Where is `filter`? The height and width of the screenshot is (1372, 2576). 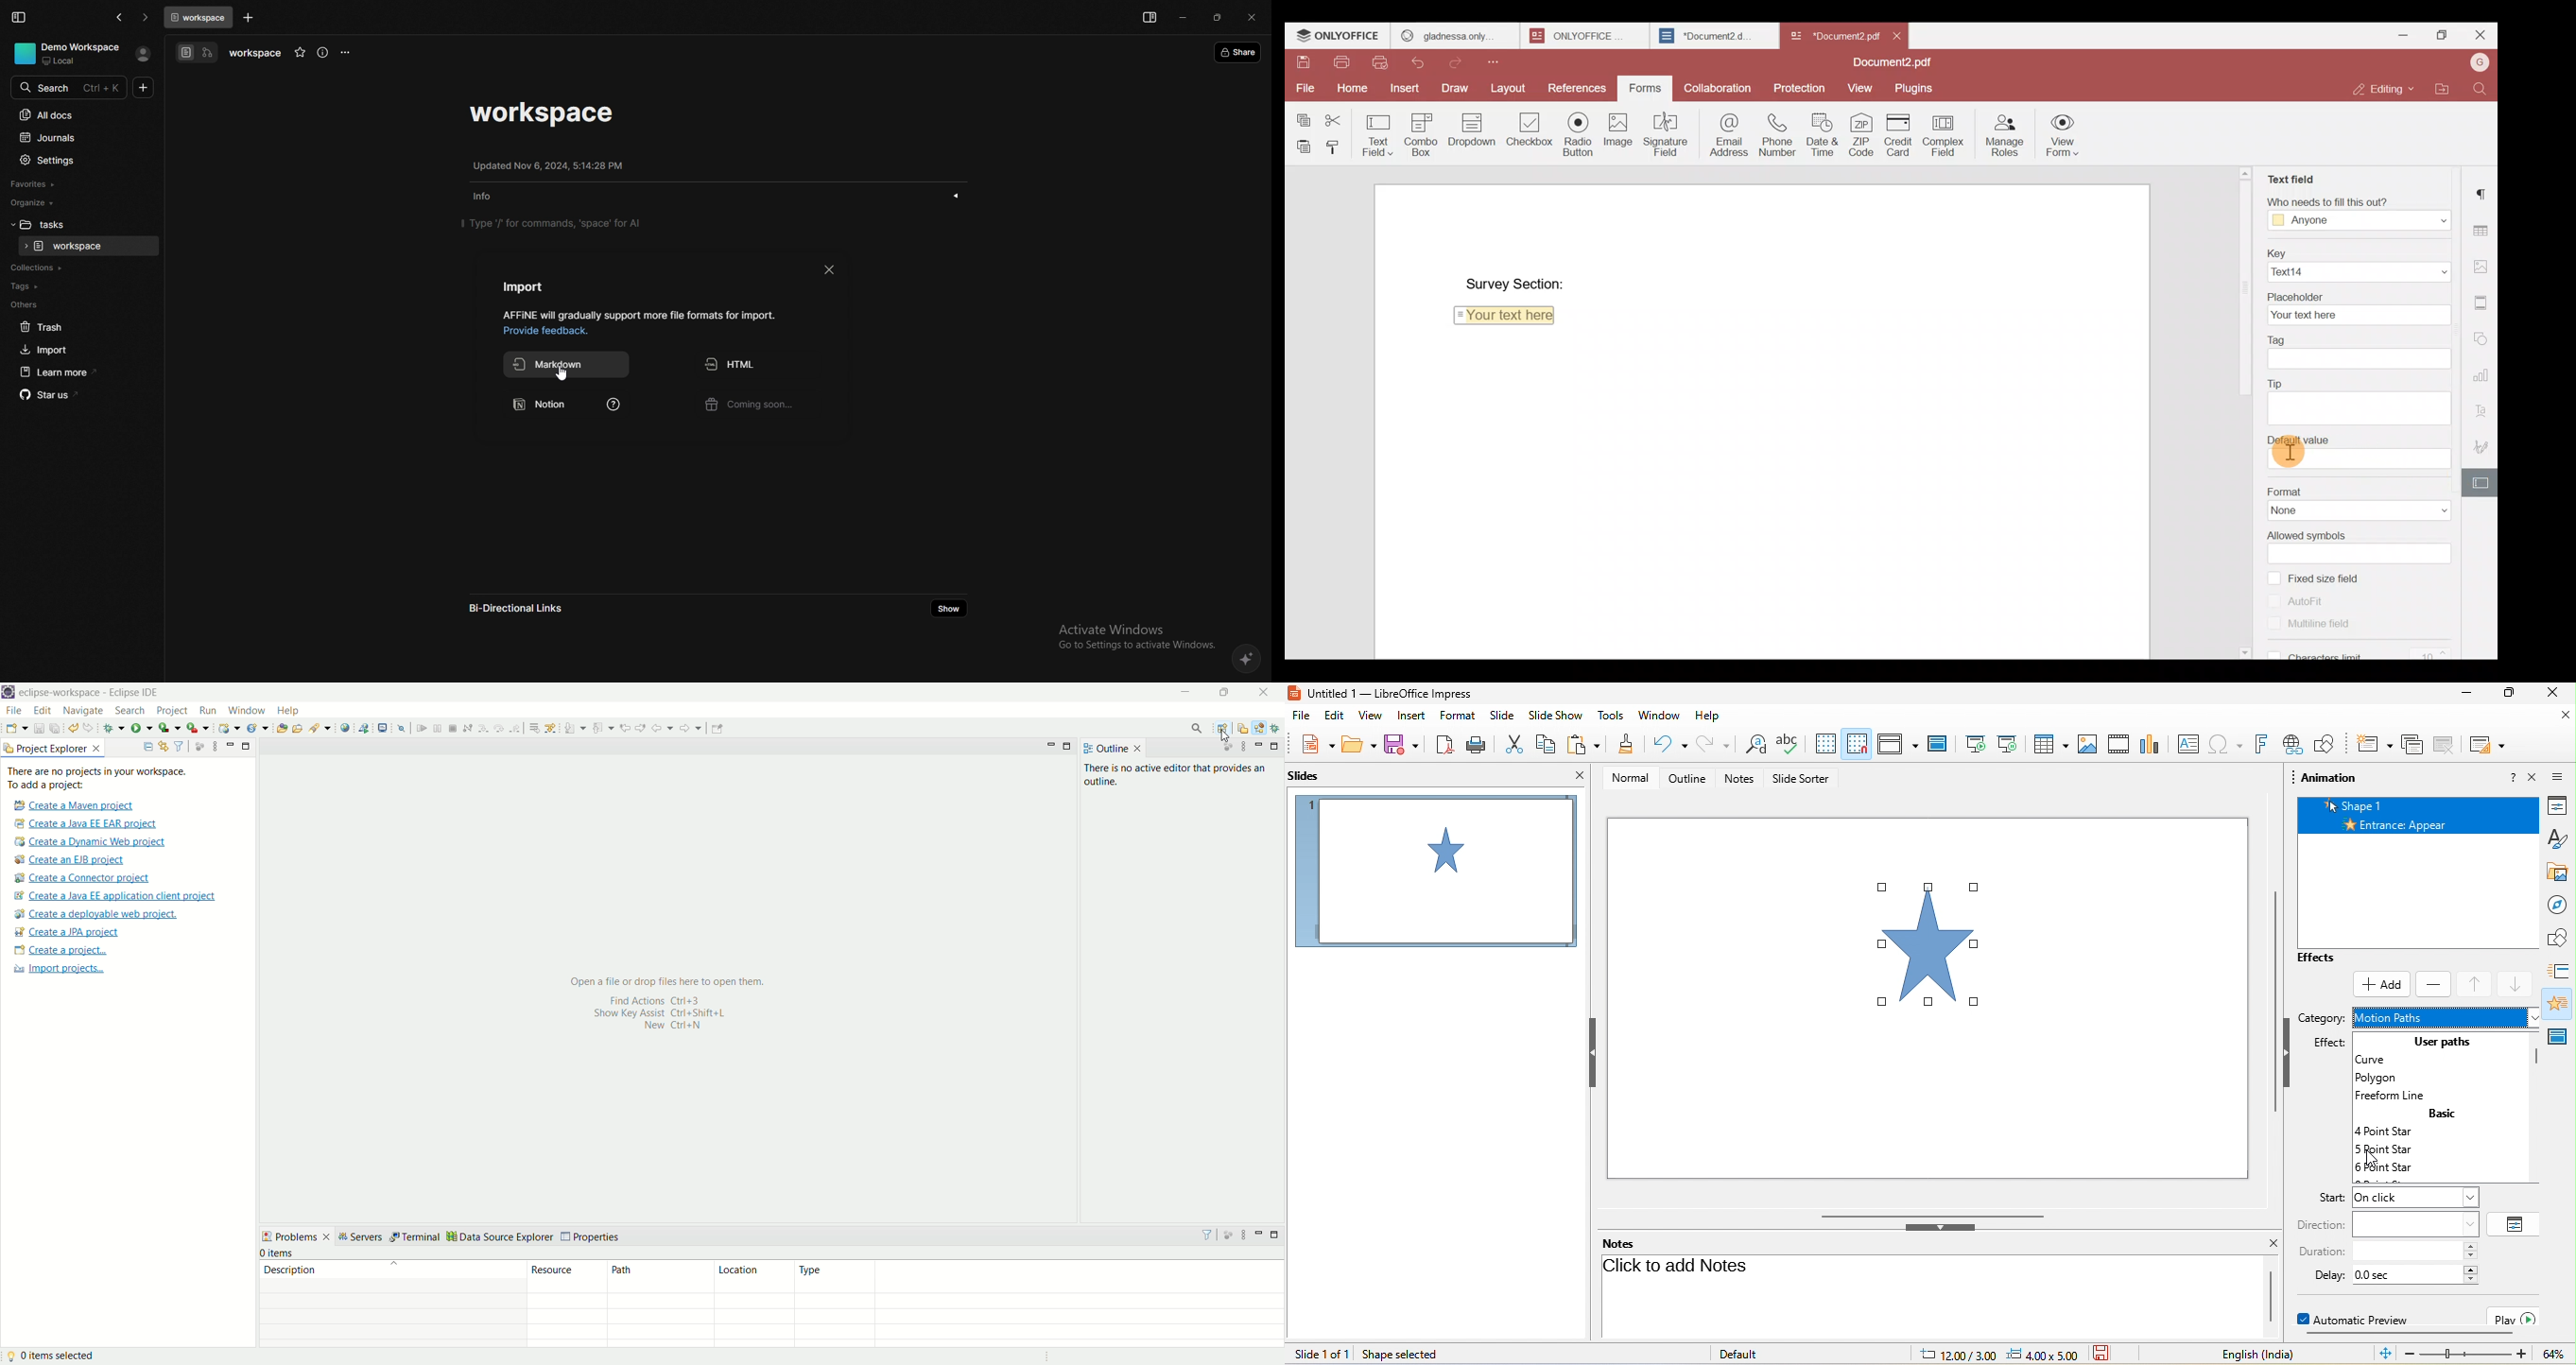 filter is located at coordinates (1205, 1235).